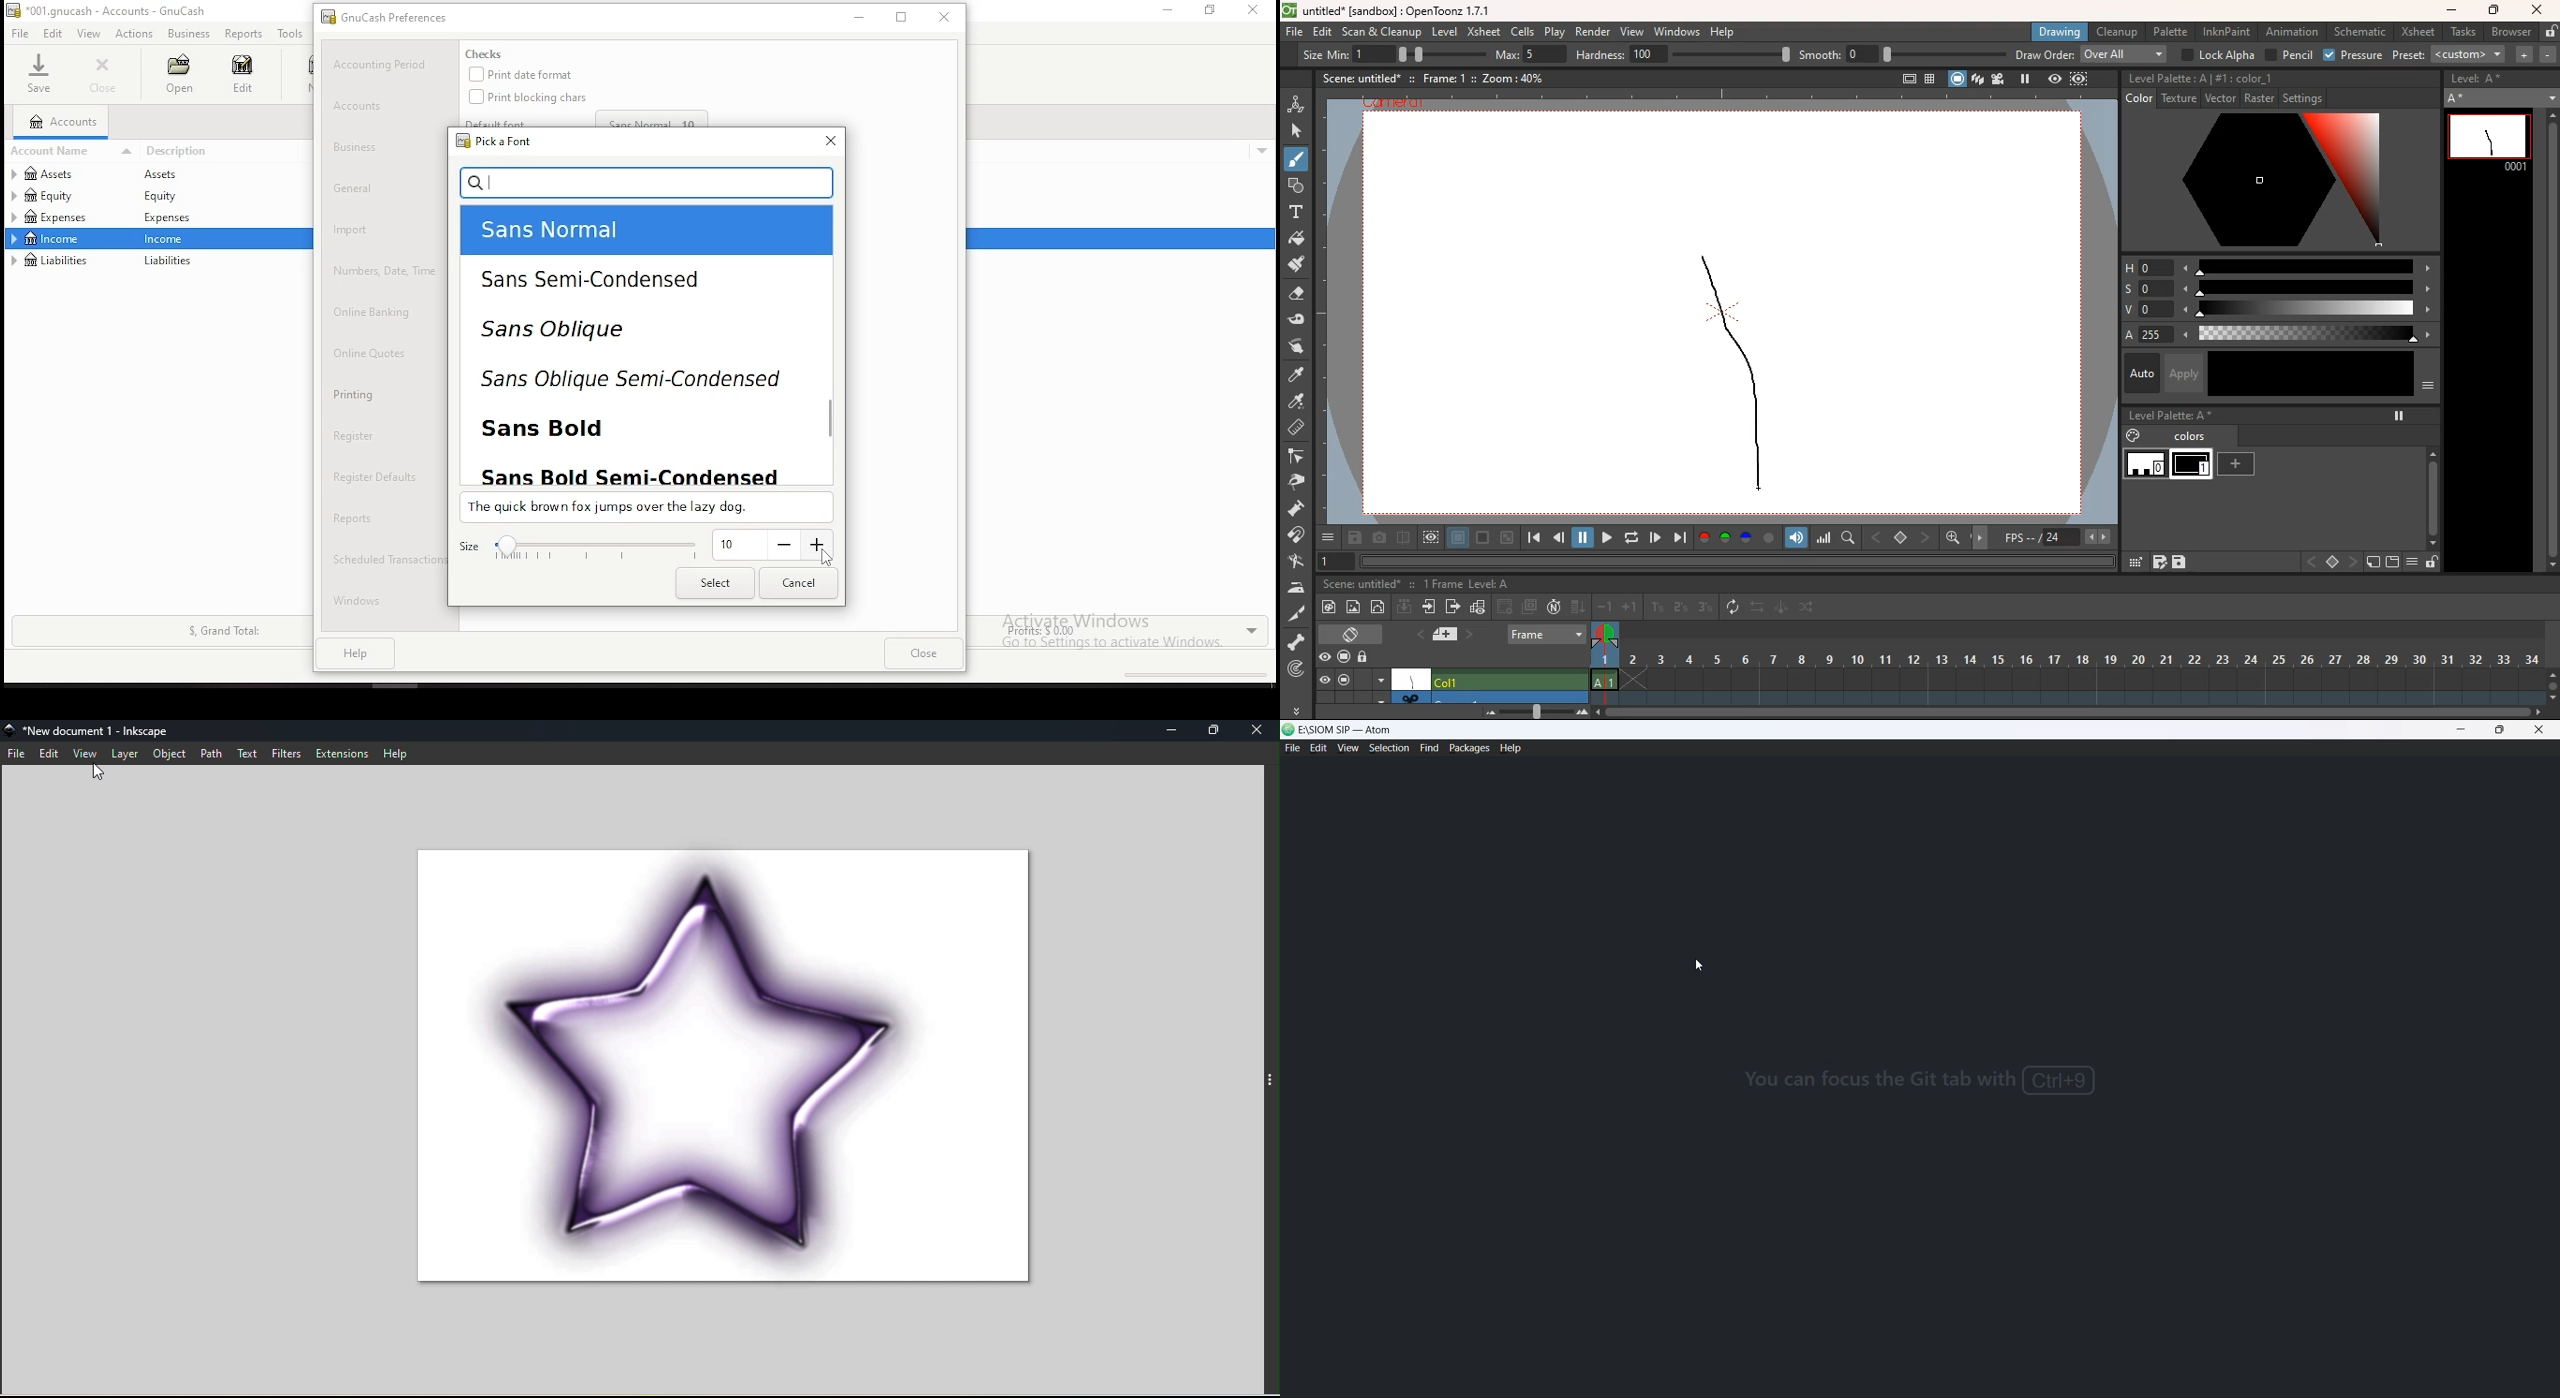 The image size is (2576, 1400). What do you see at coordinates (596, 279) in the screenshot?
I see `sans semi-condensed` at bounding box center [596, 279].